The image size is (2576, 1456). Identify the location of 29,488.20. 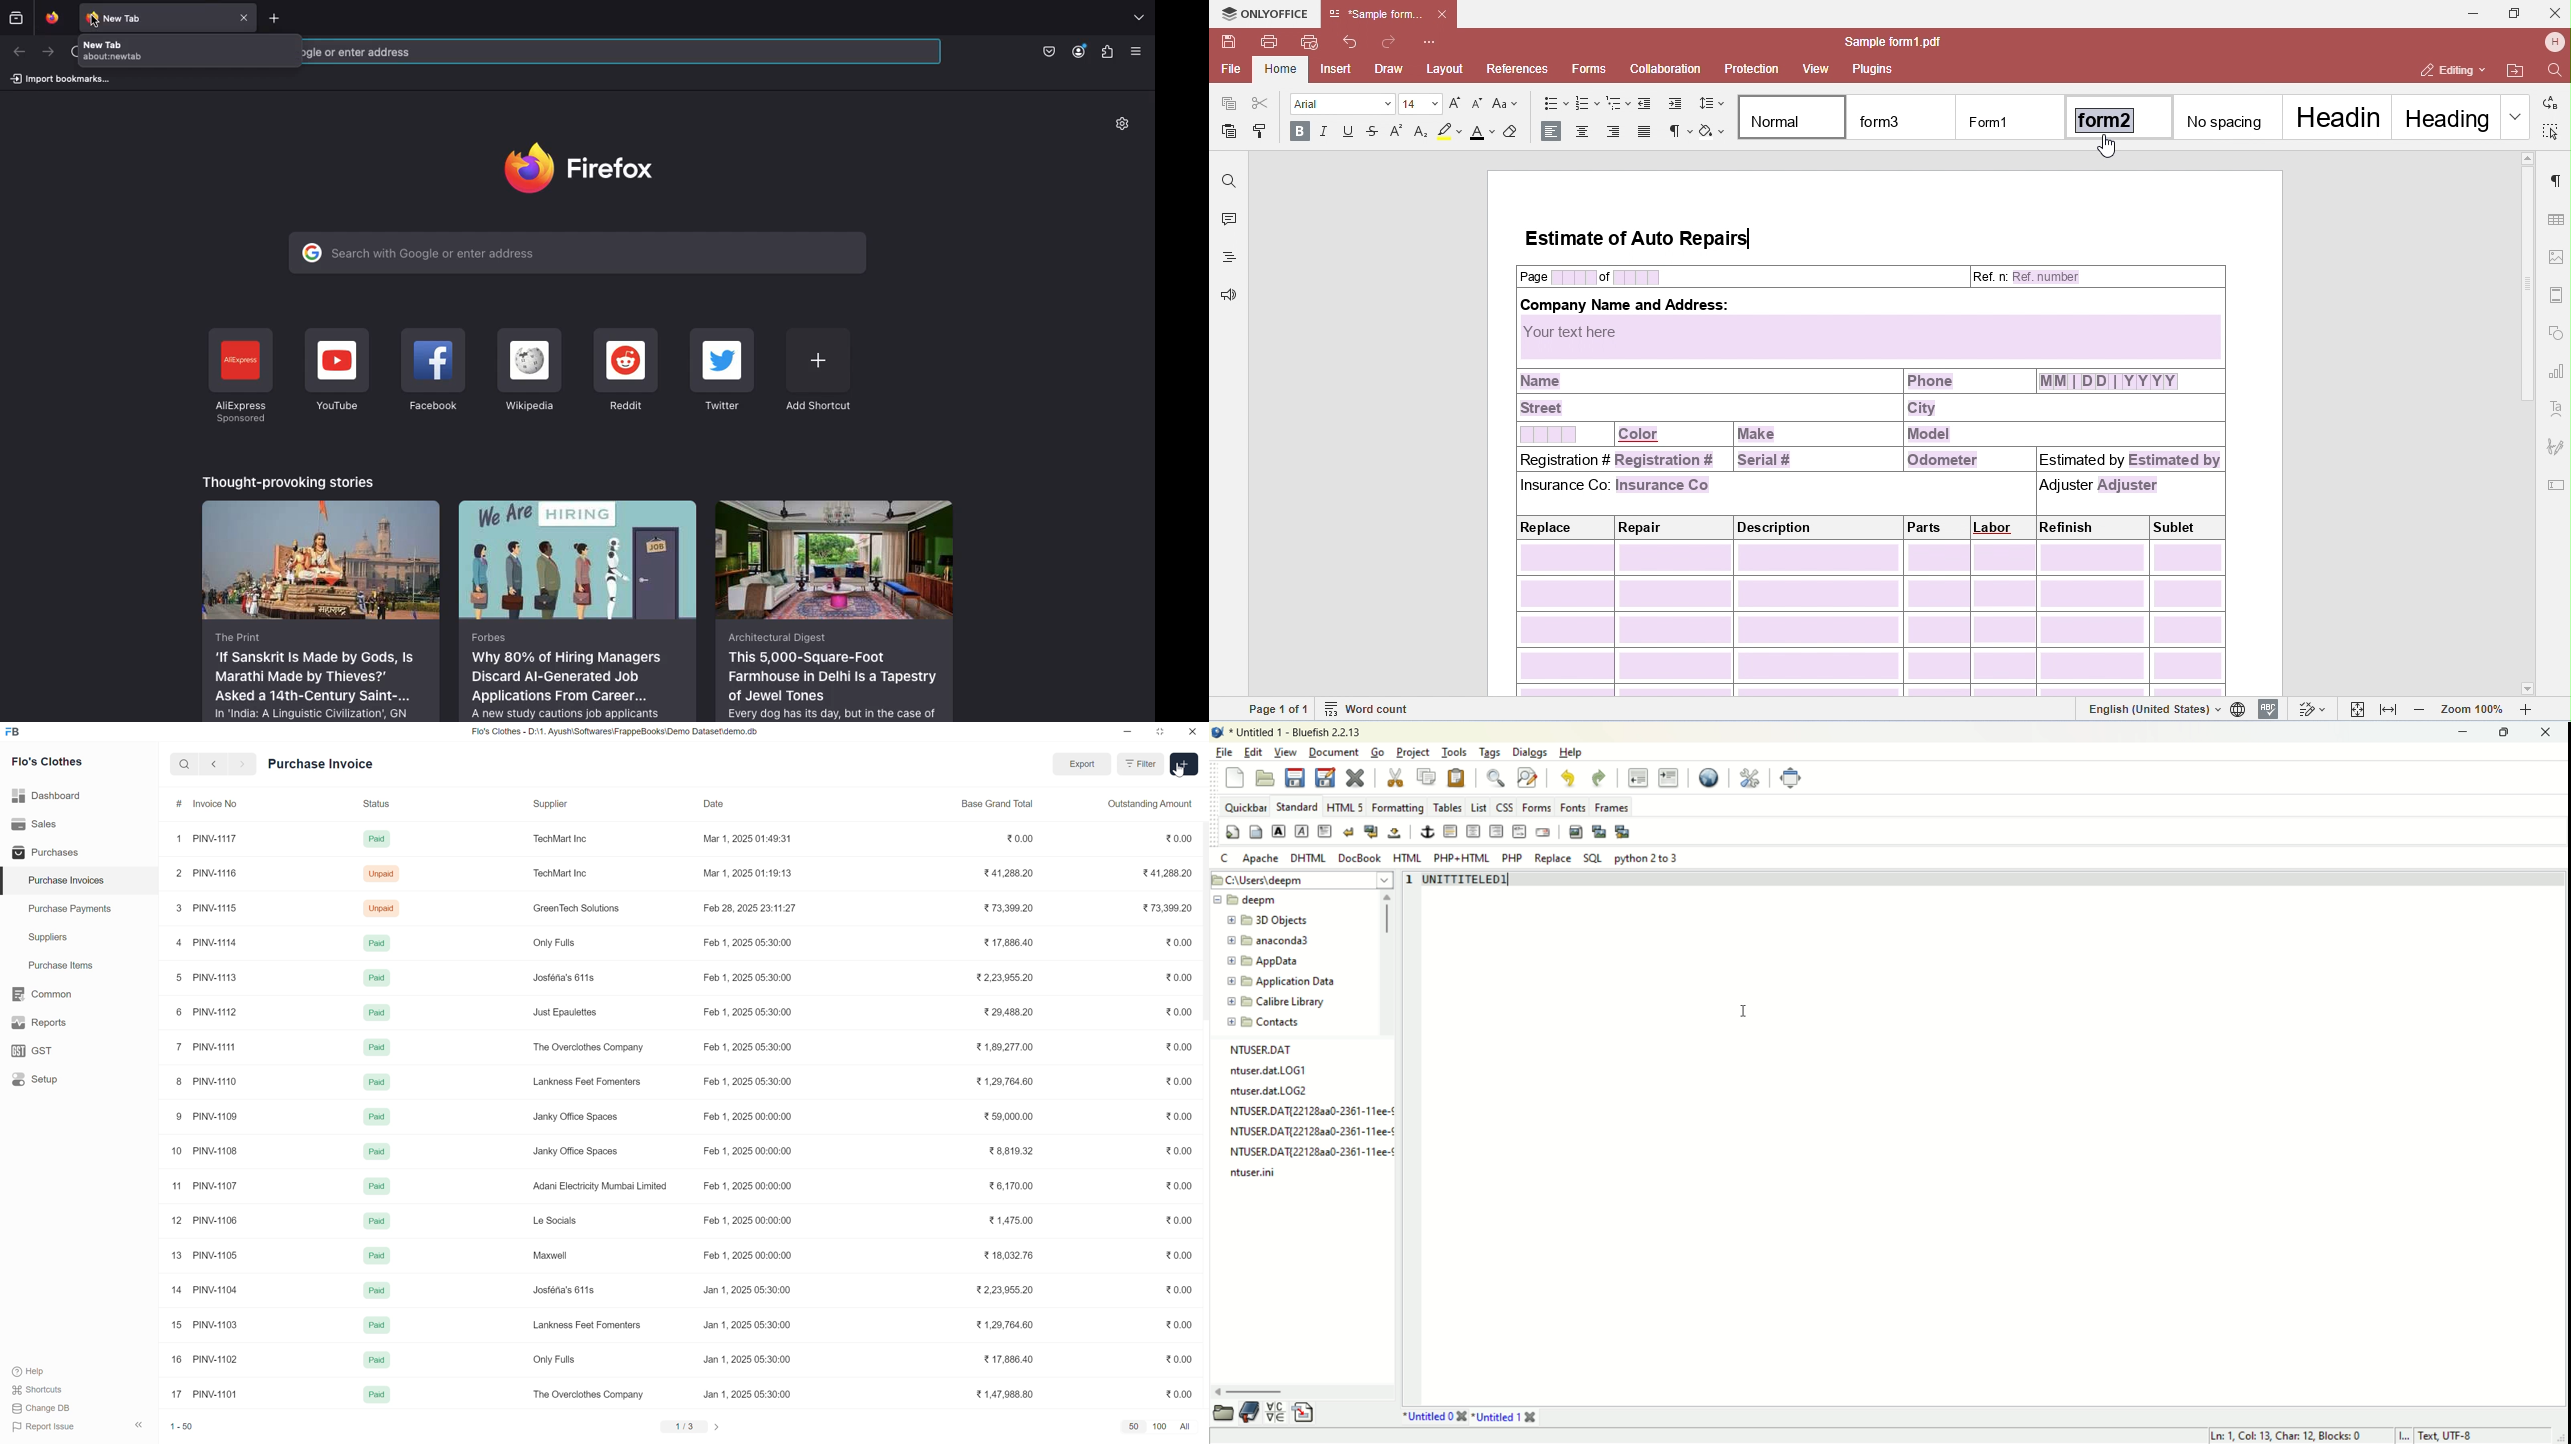
(1009, 1012).